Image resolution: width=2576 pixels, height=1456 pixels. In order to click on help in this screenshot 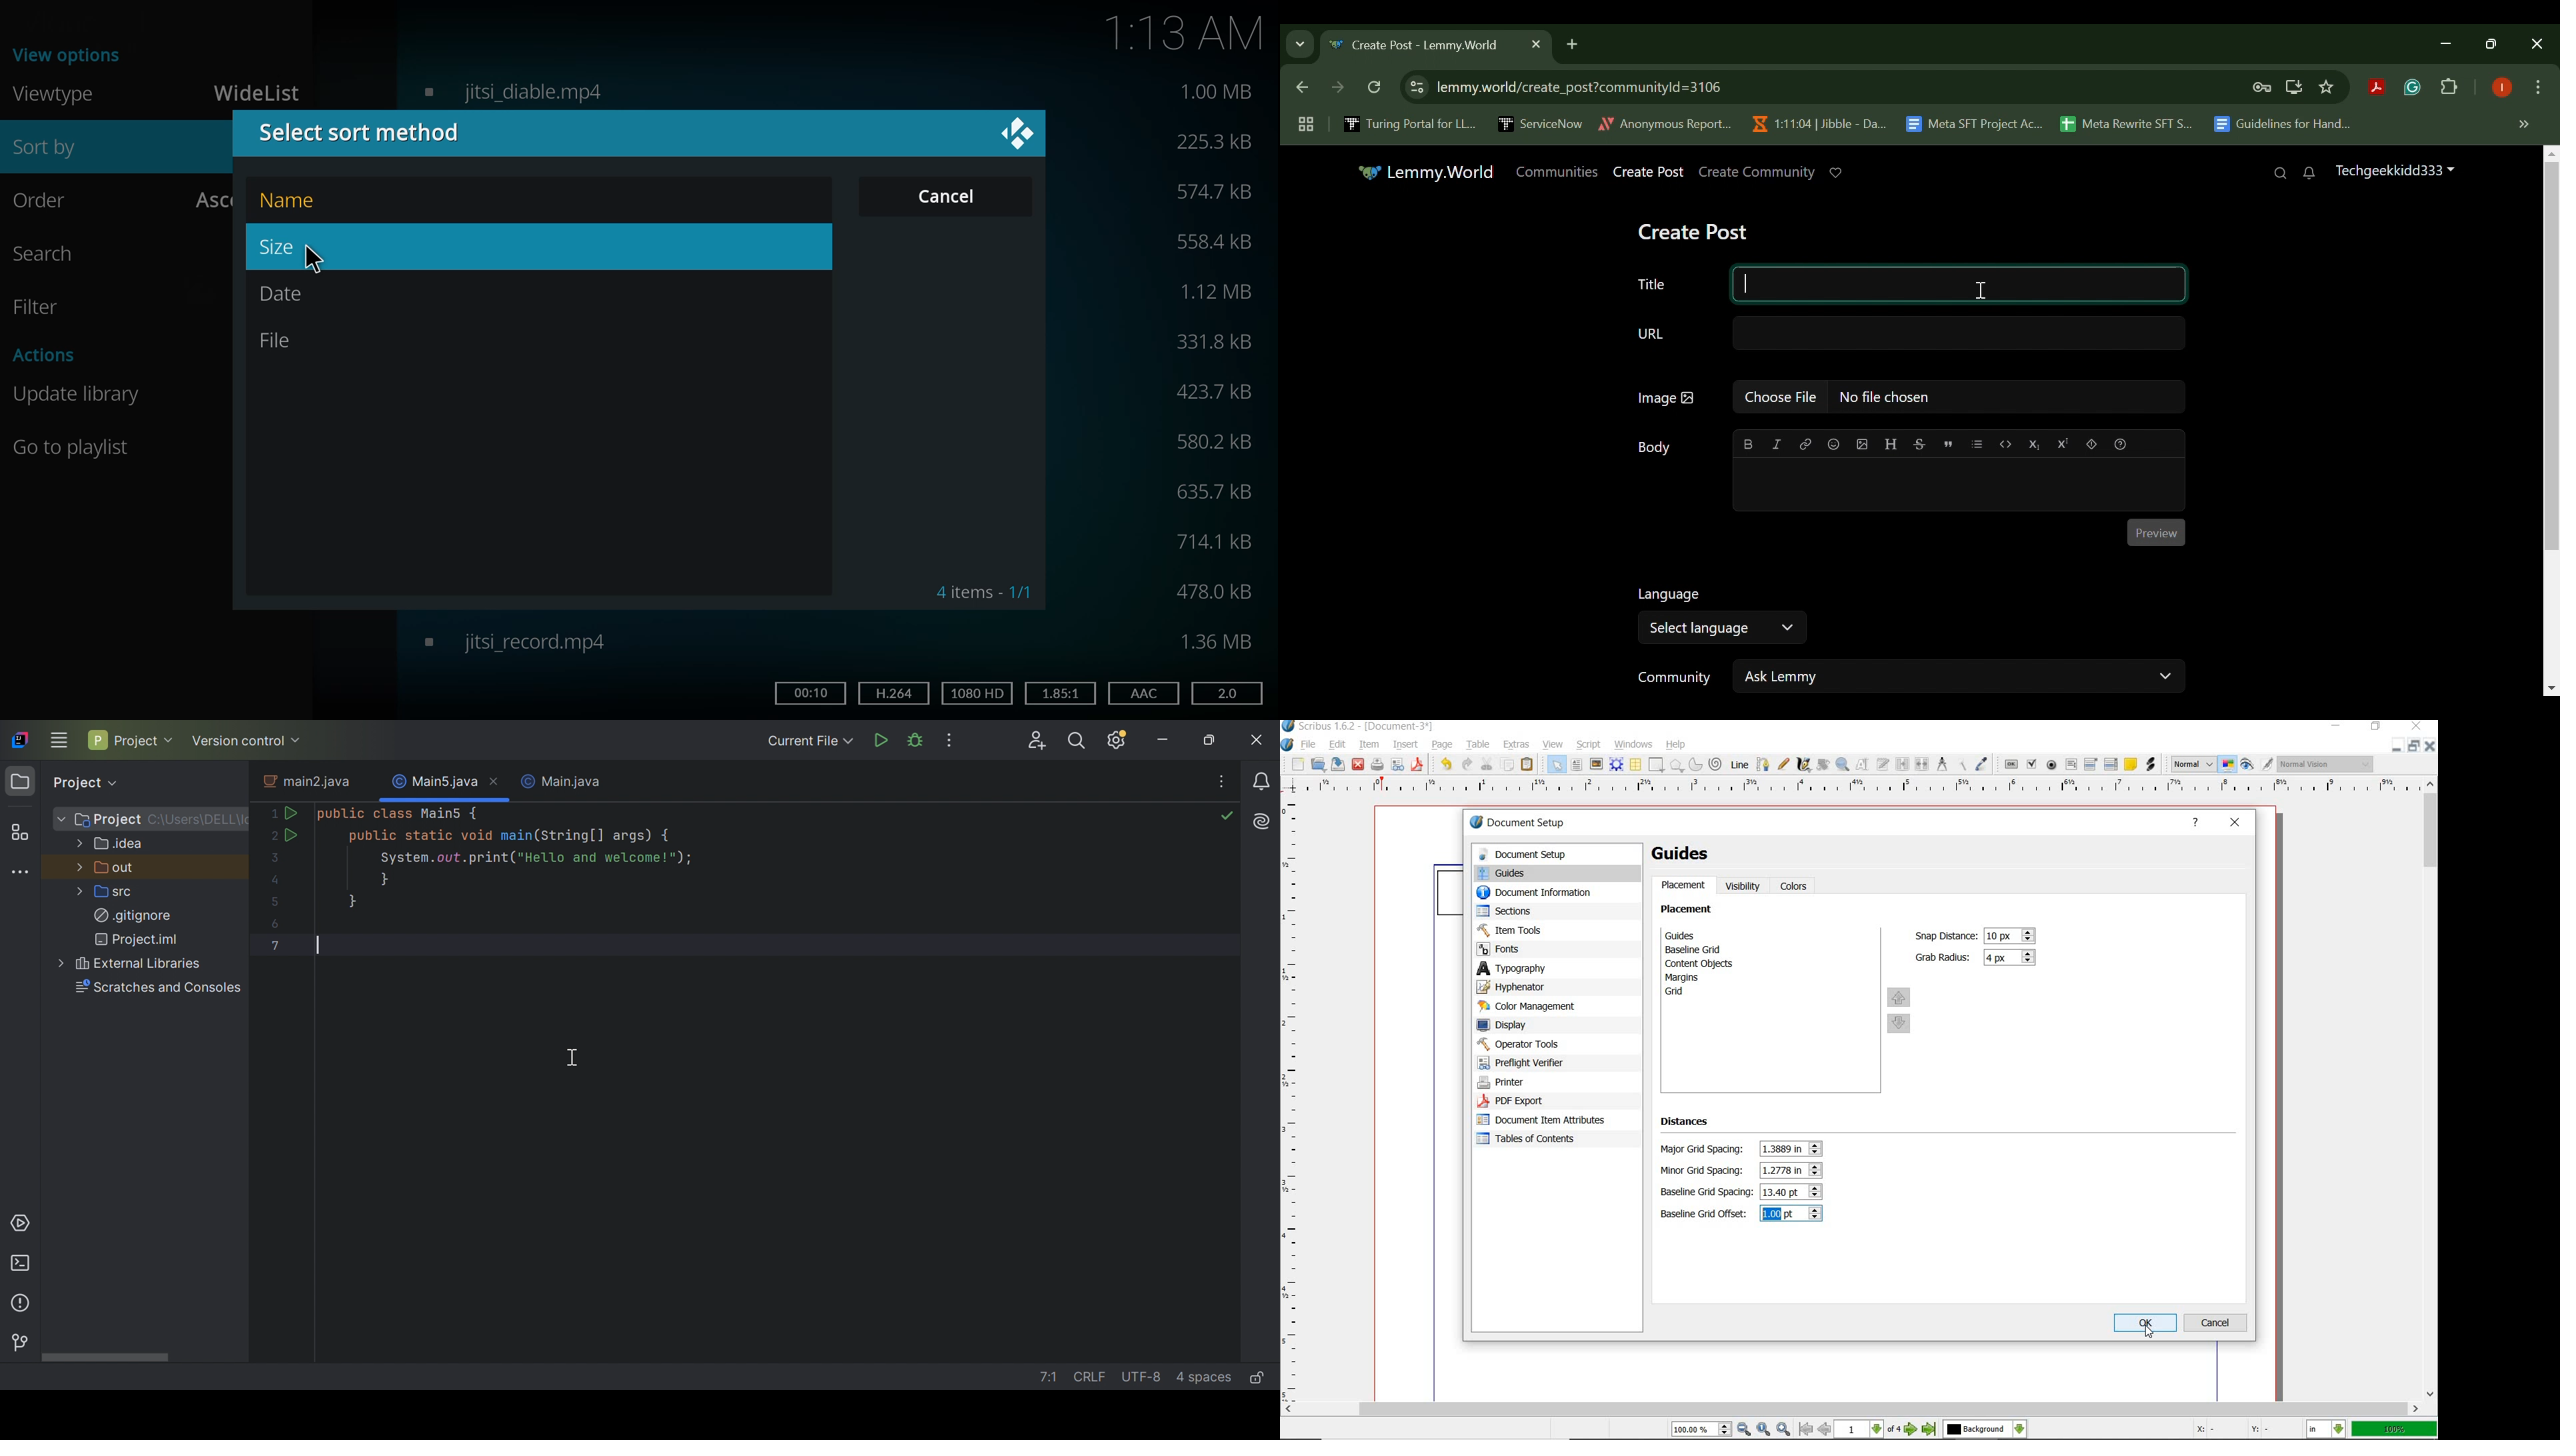, I will do `click(1676, 746)`.